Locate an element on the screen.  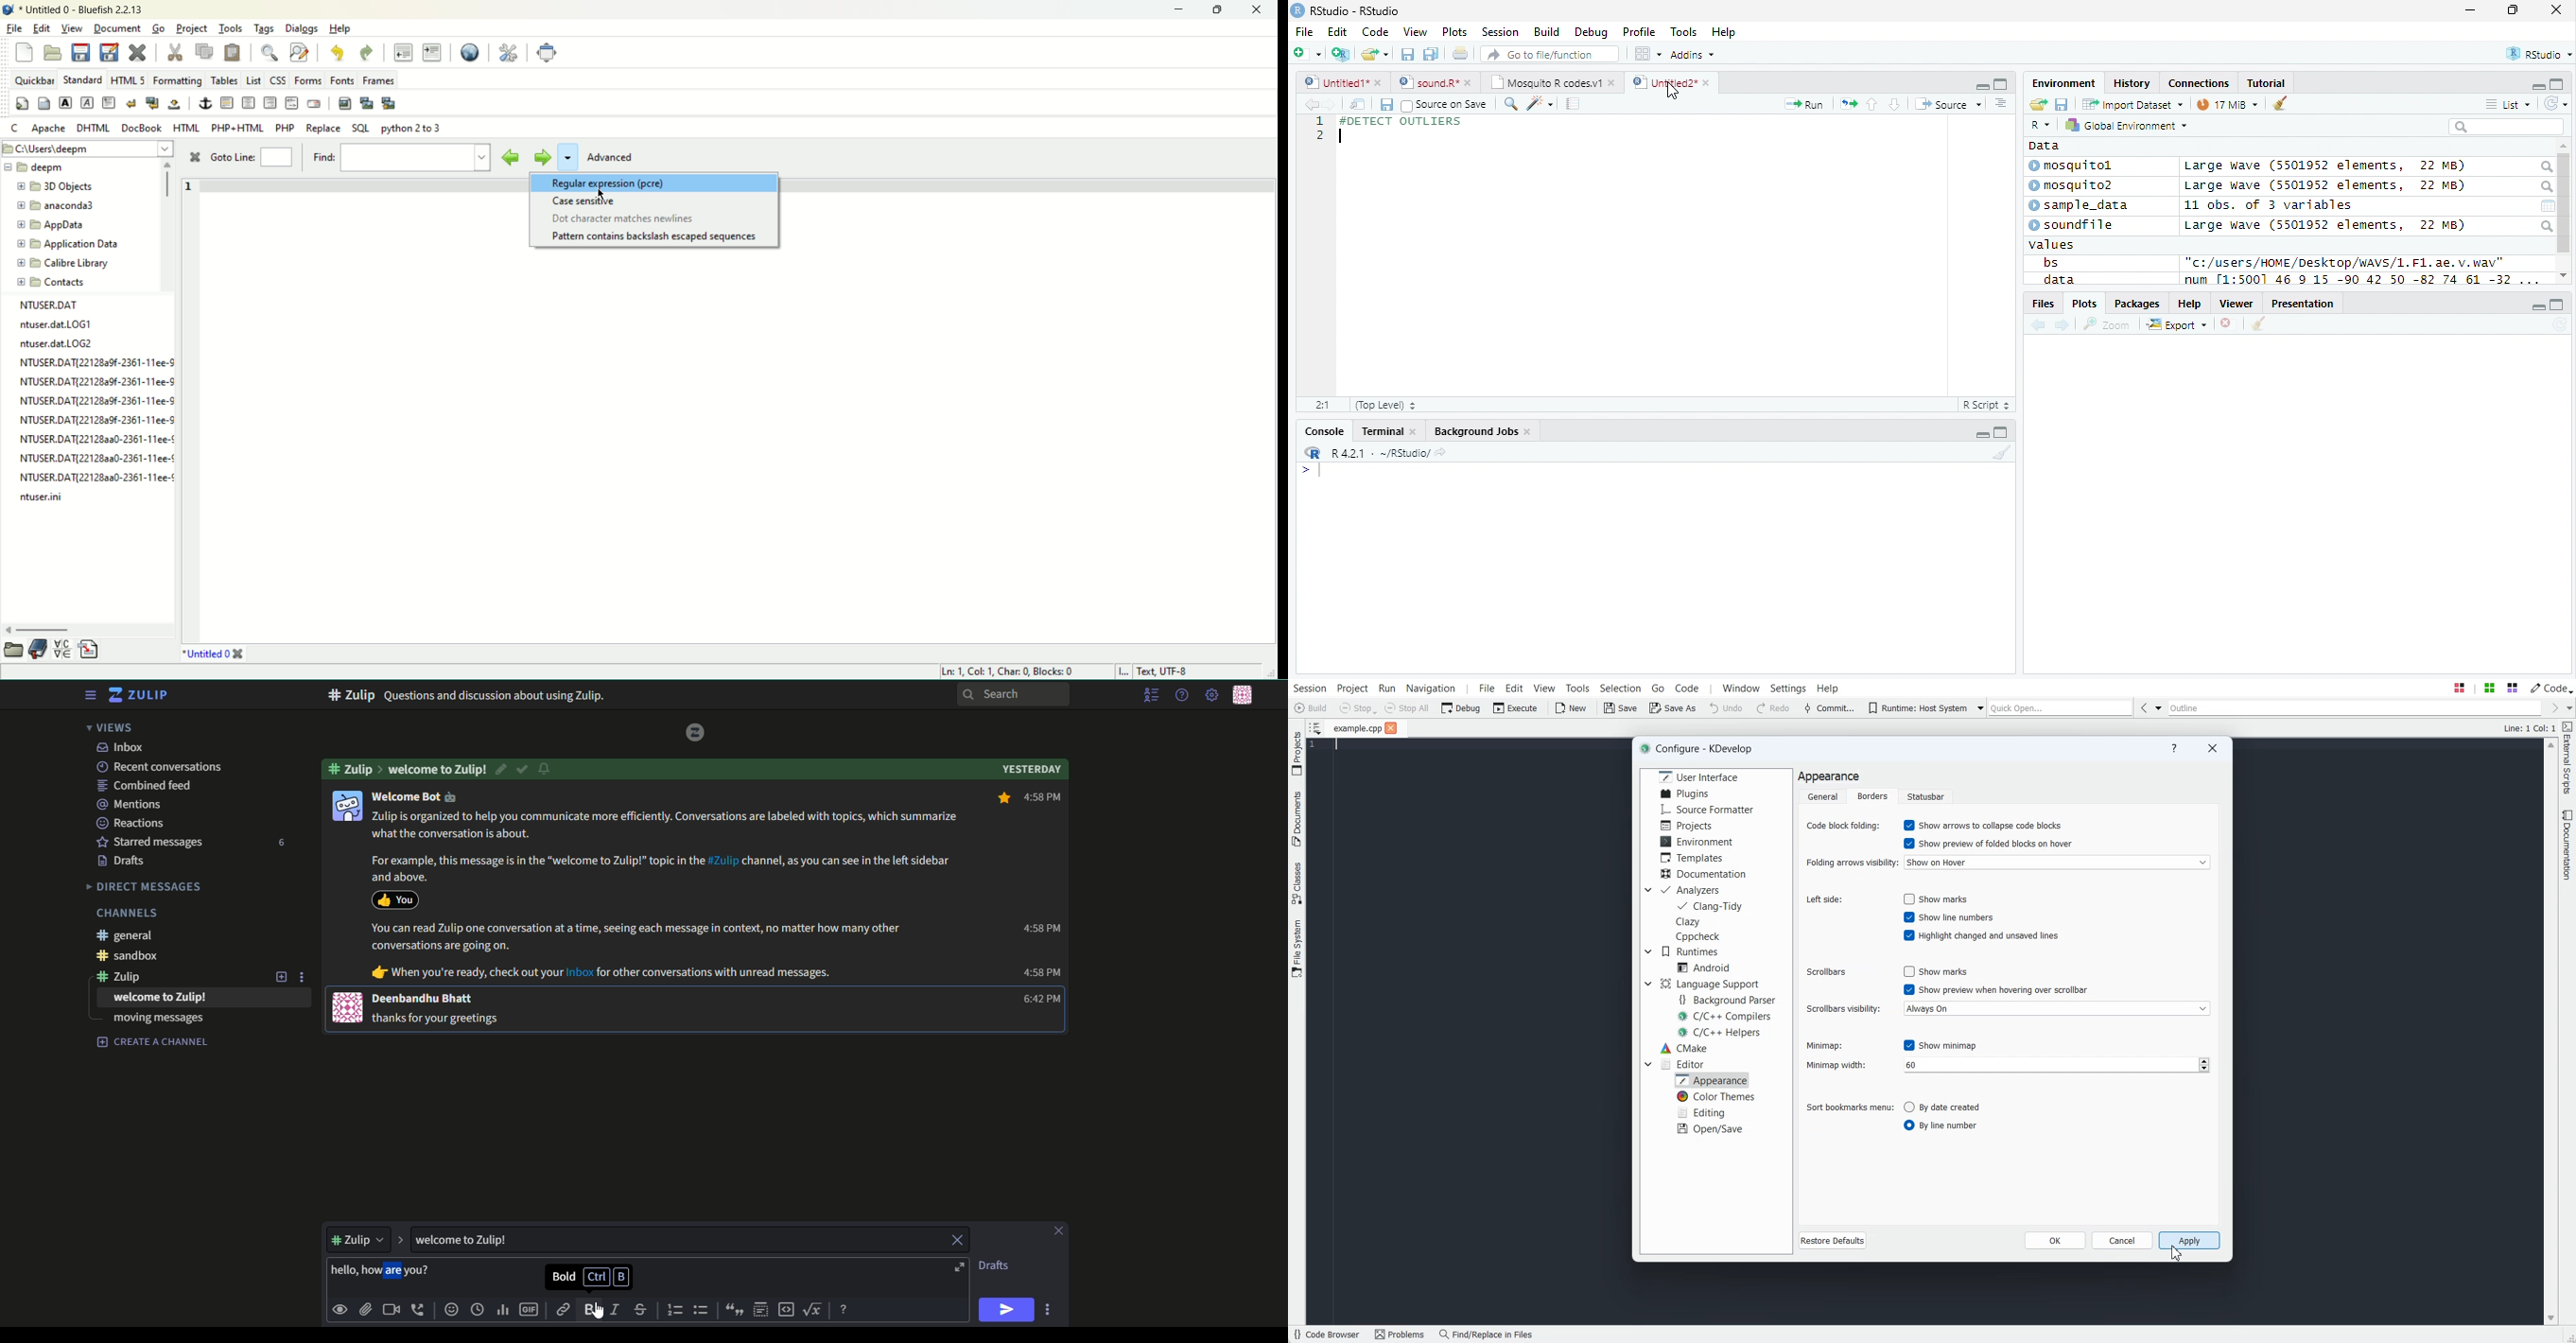
search is located at coordinates (2545, 187).